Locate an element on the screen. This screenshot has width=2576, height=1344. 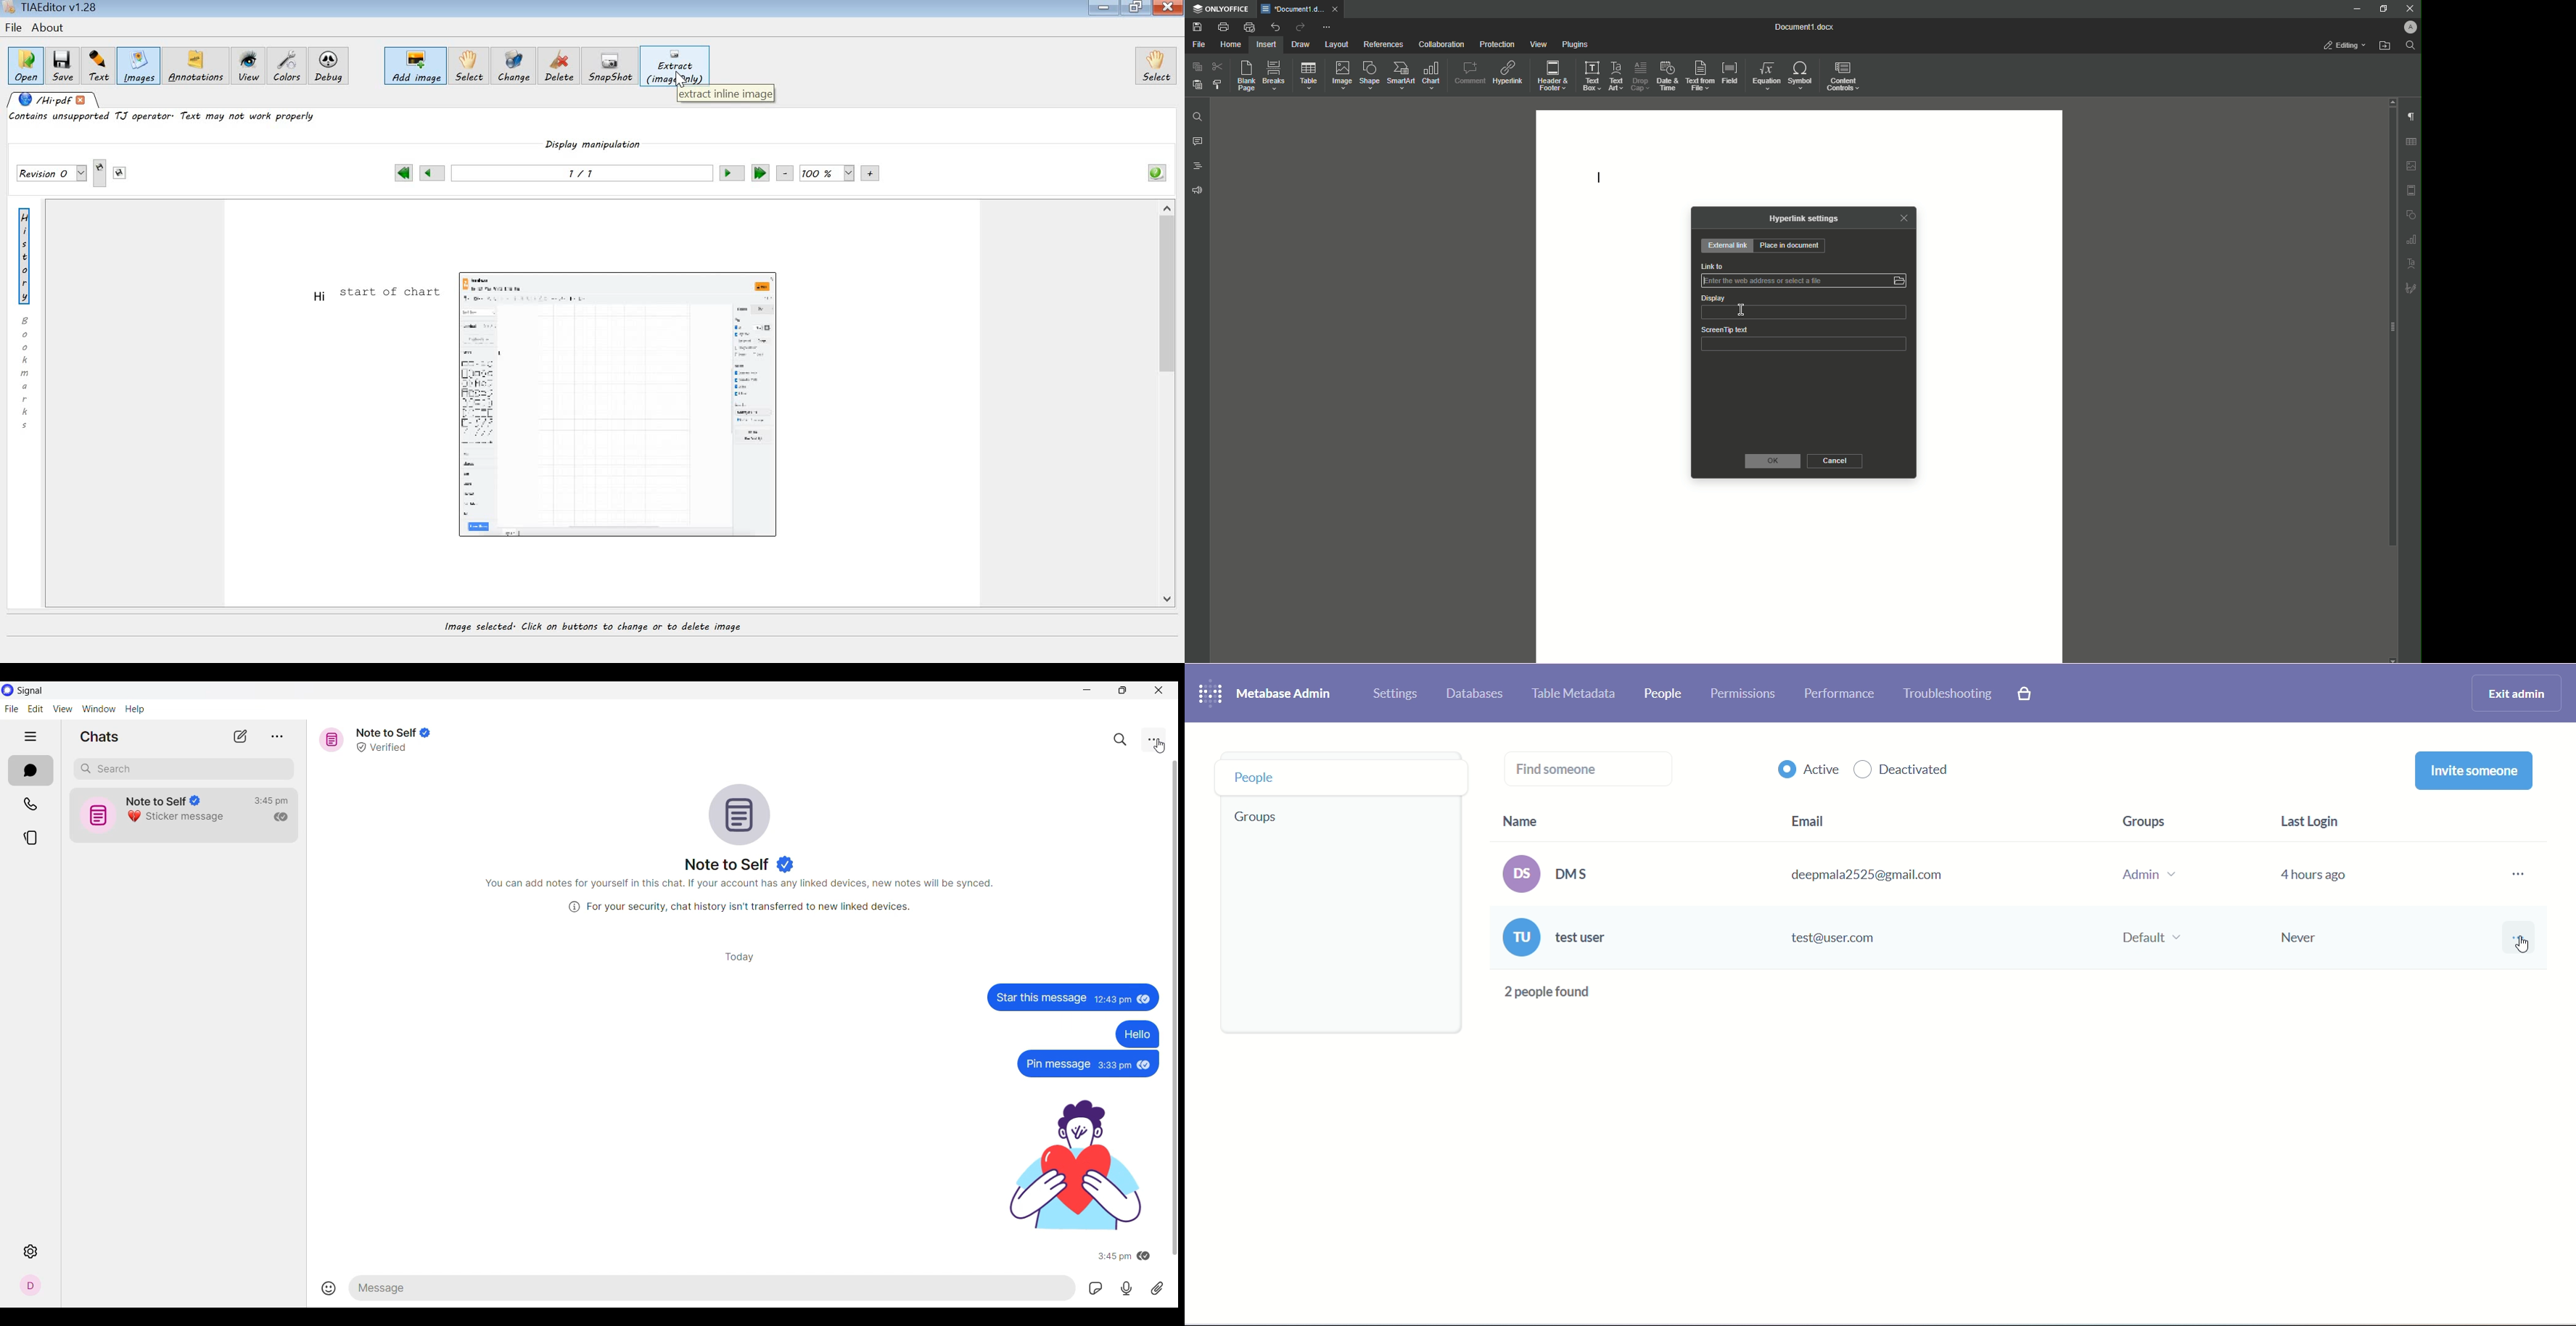
Edit menu is located at coordinates (36, 708).